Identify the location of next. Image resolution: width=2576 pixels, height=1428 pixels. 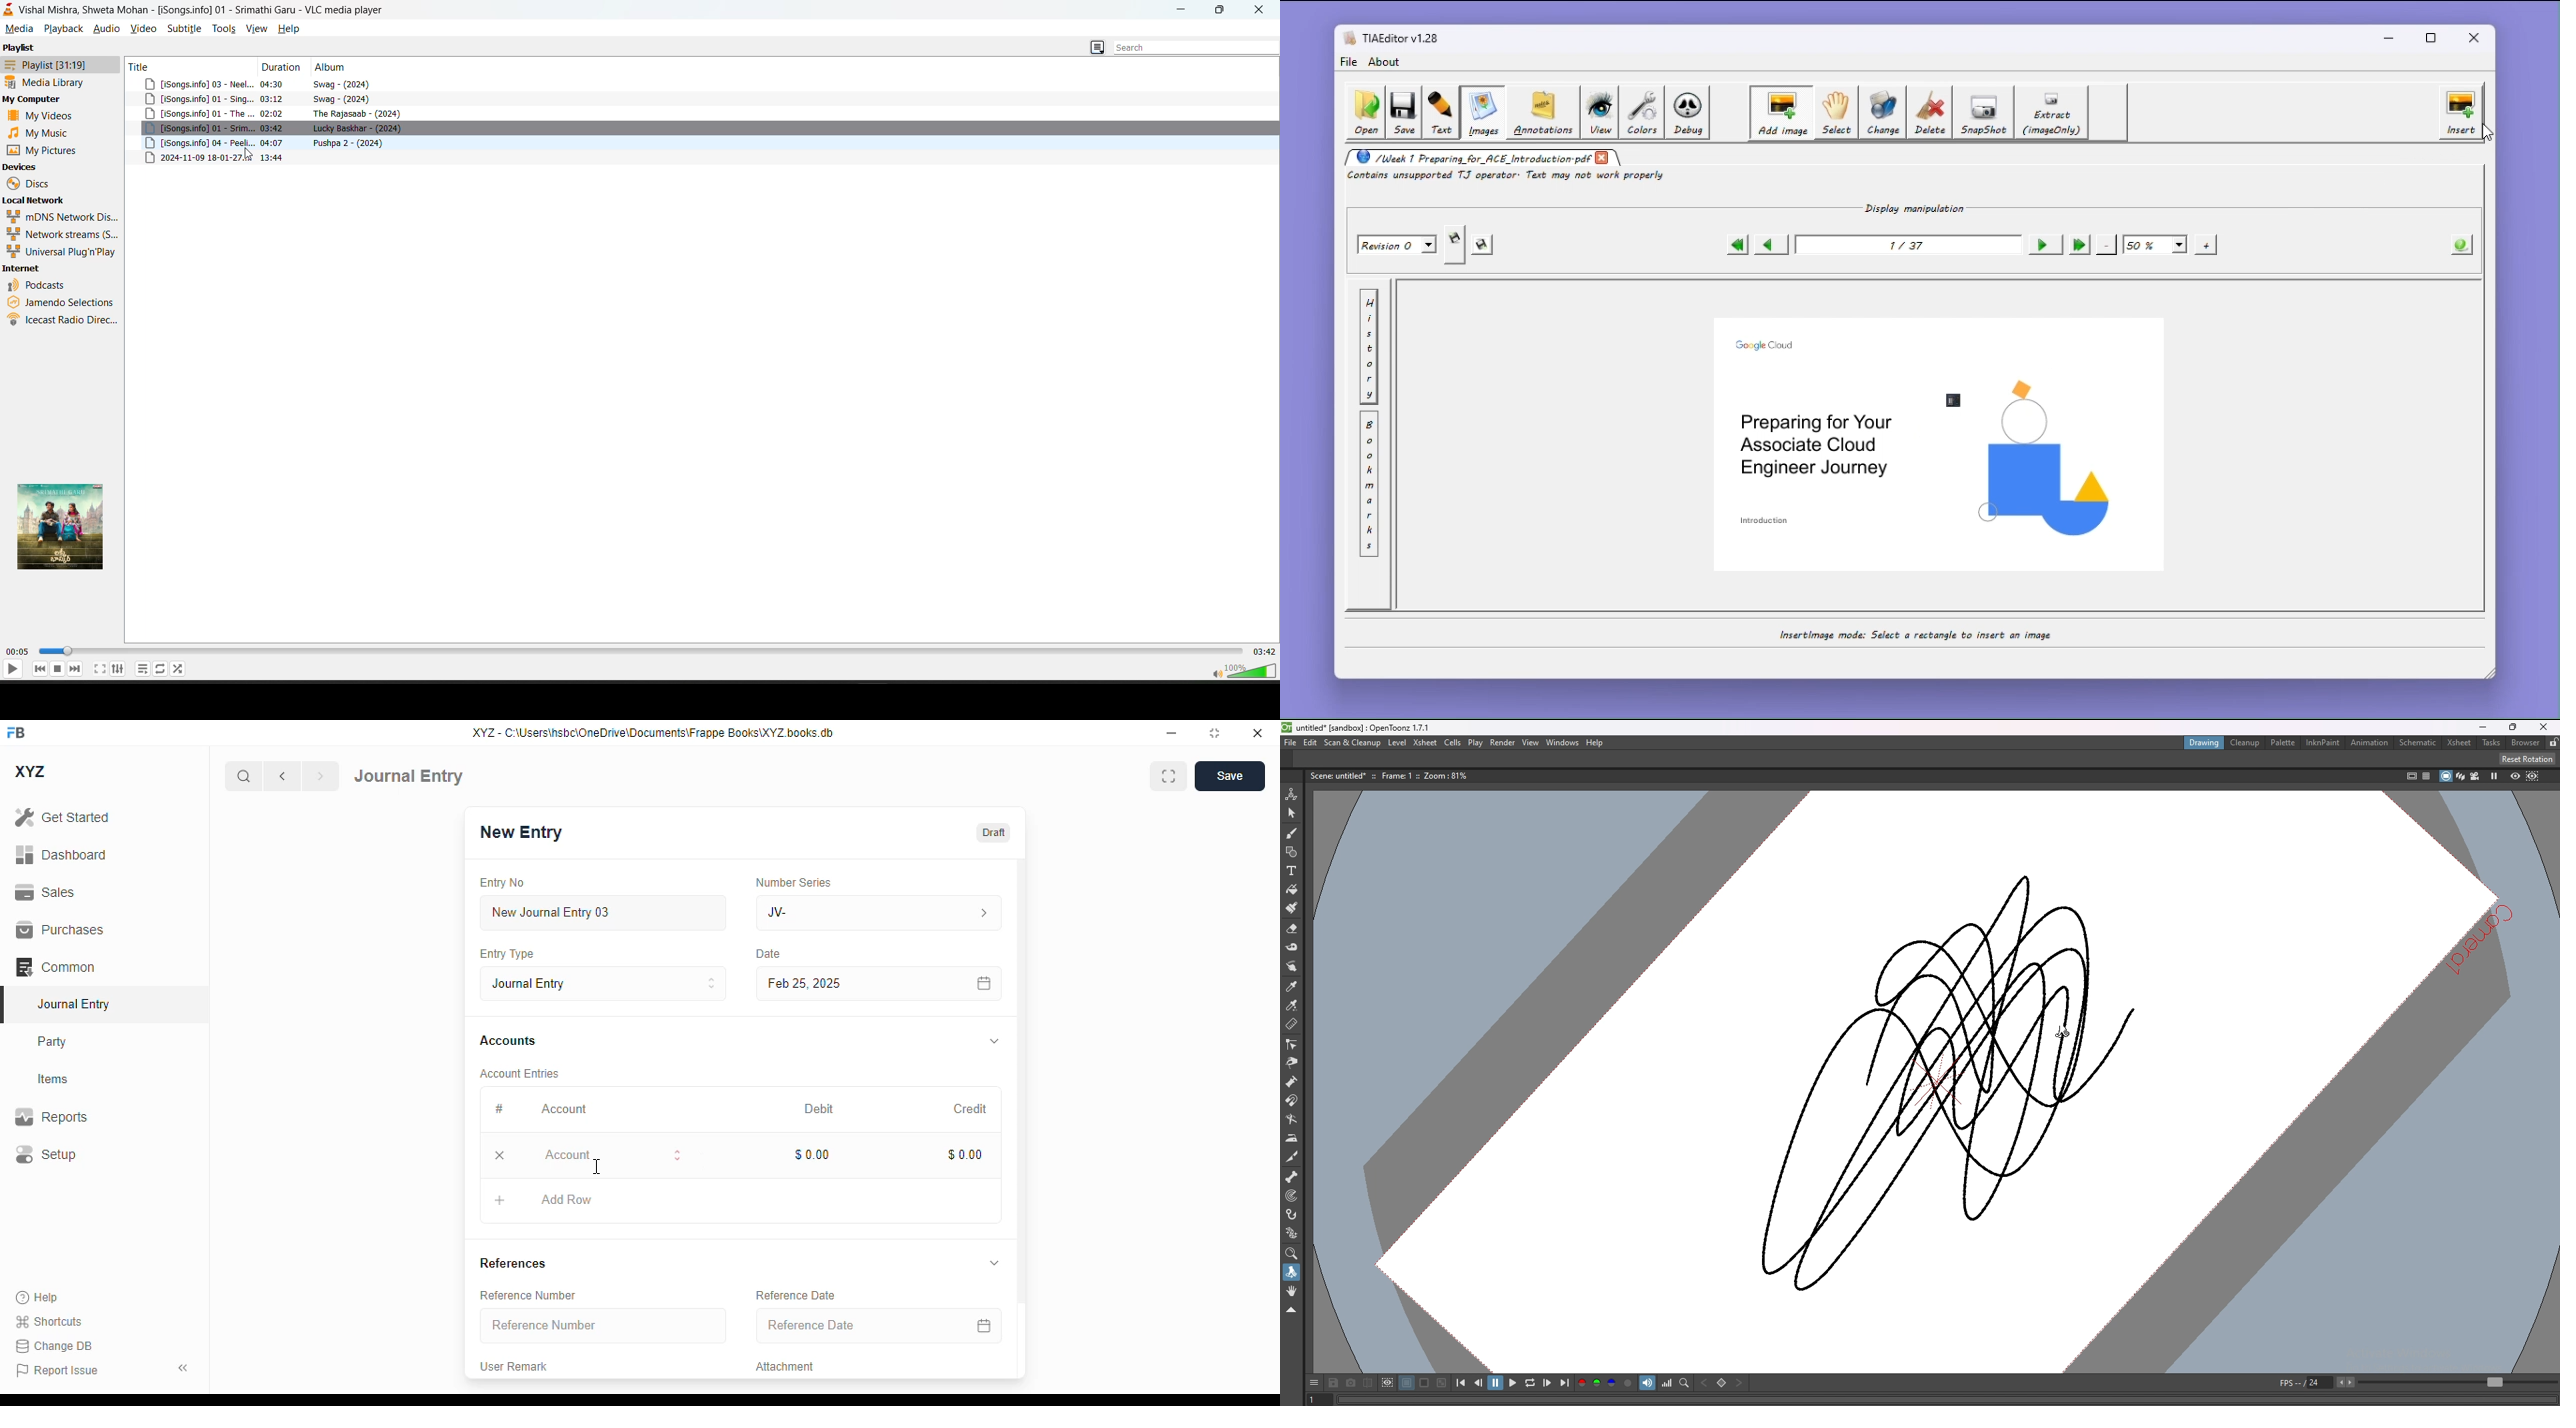
(321, 776).